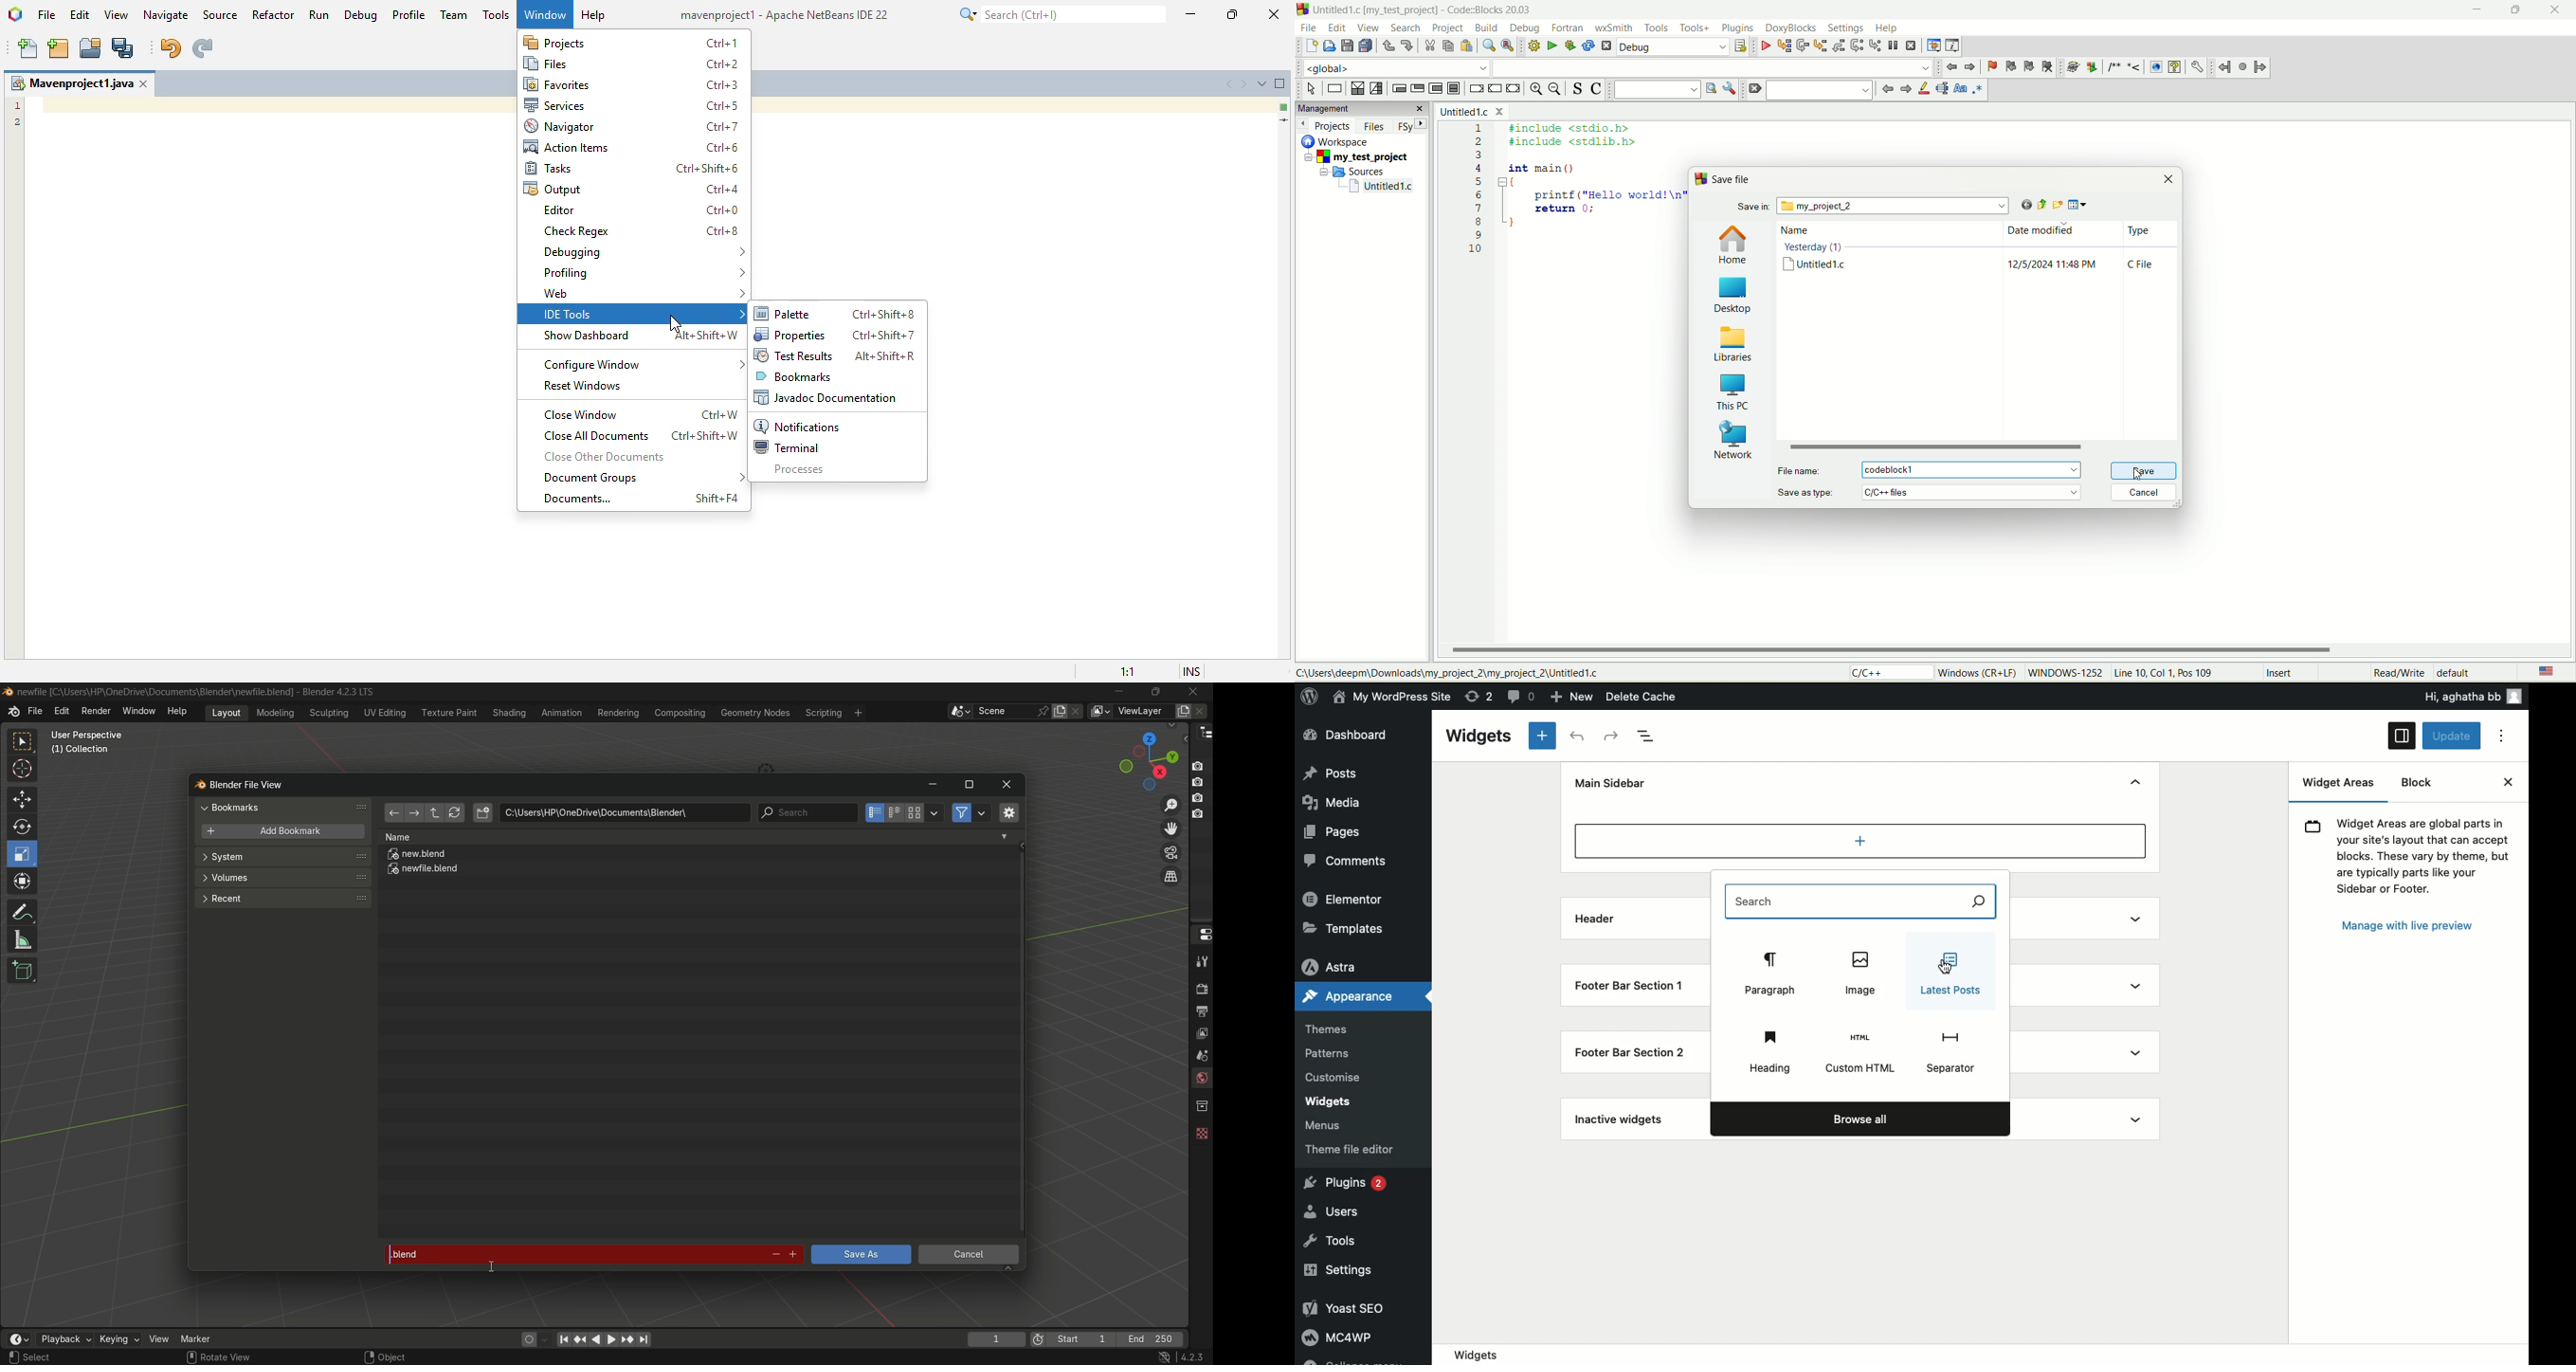  I want to click on render, so click(1199, 987).